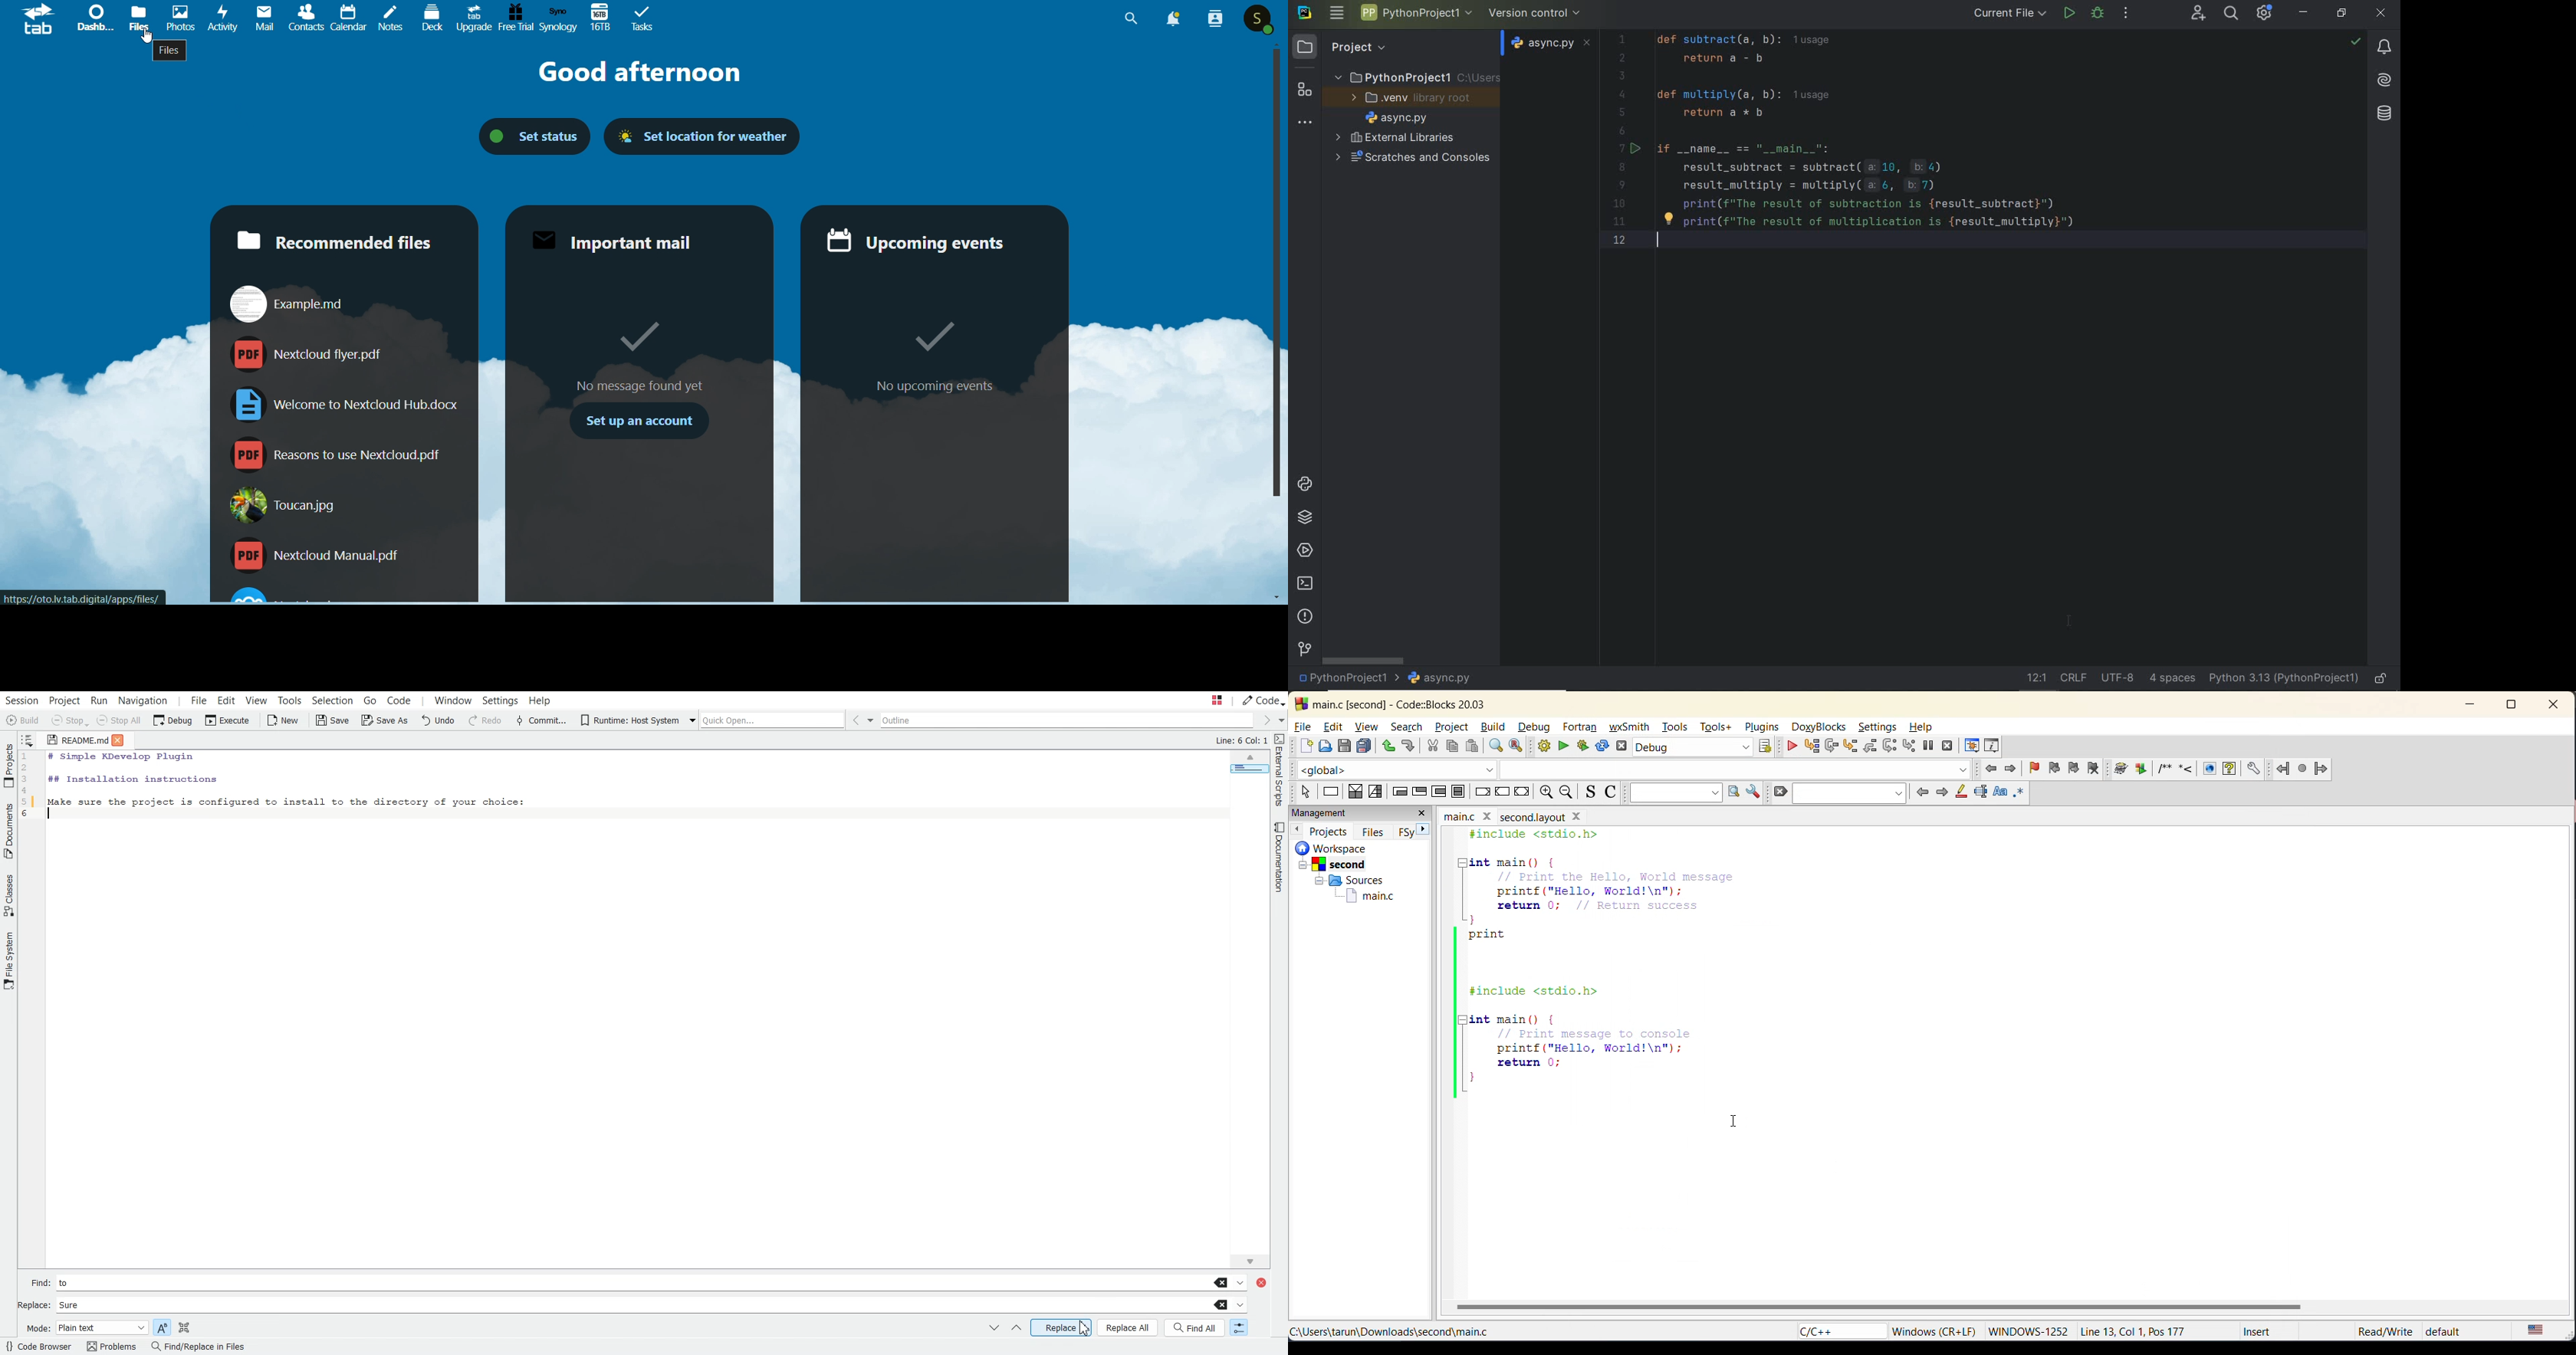 This screenshot has height=1372, width=2576. I want to click on notifications, so click(2384, 48).